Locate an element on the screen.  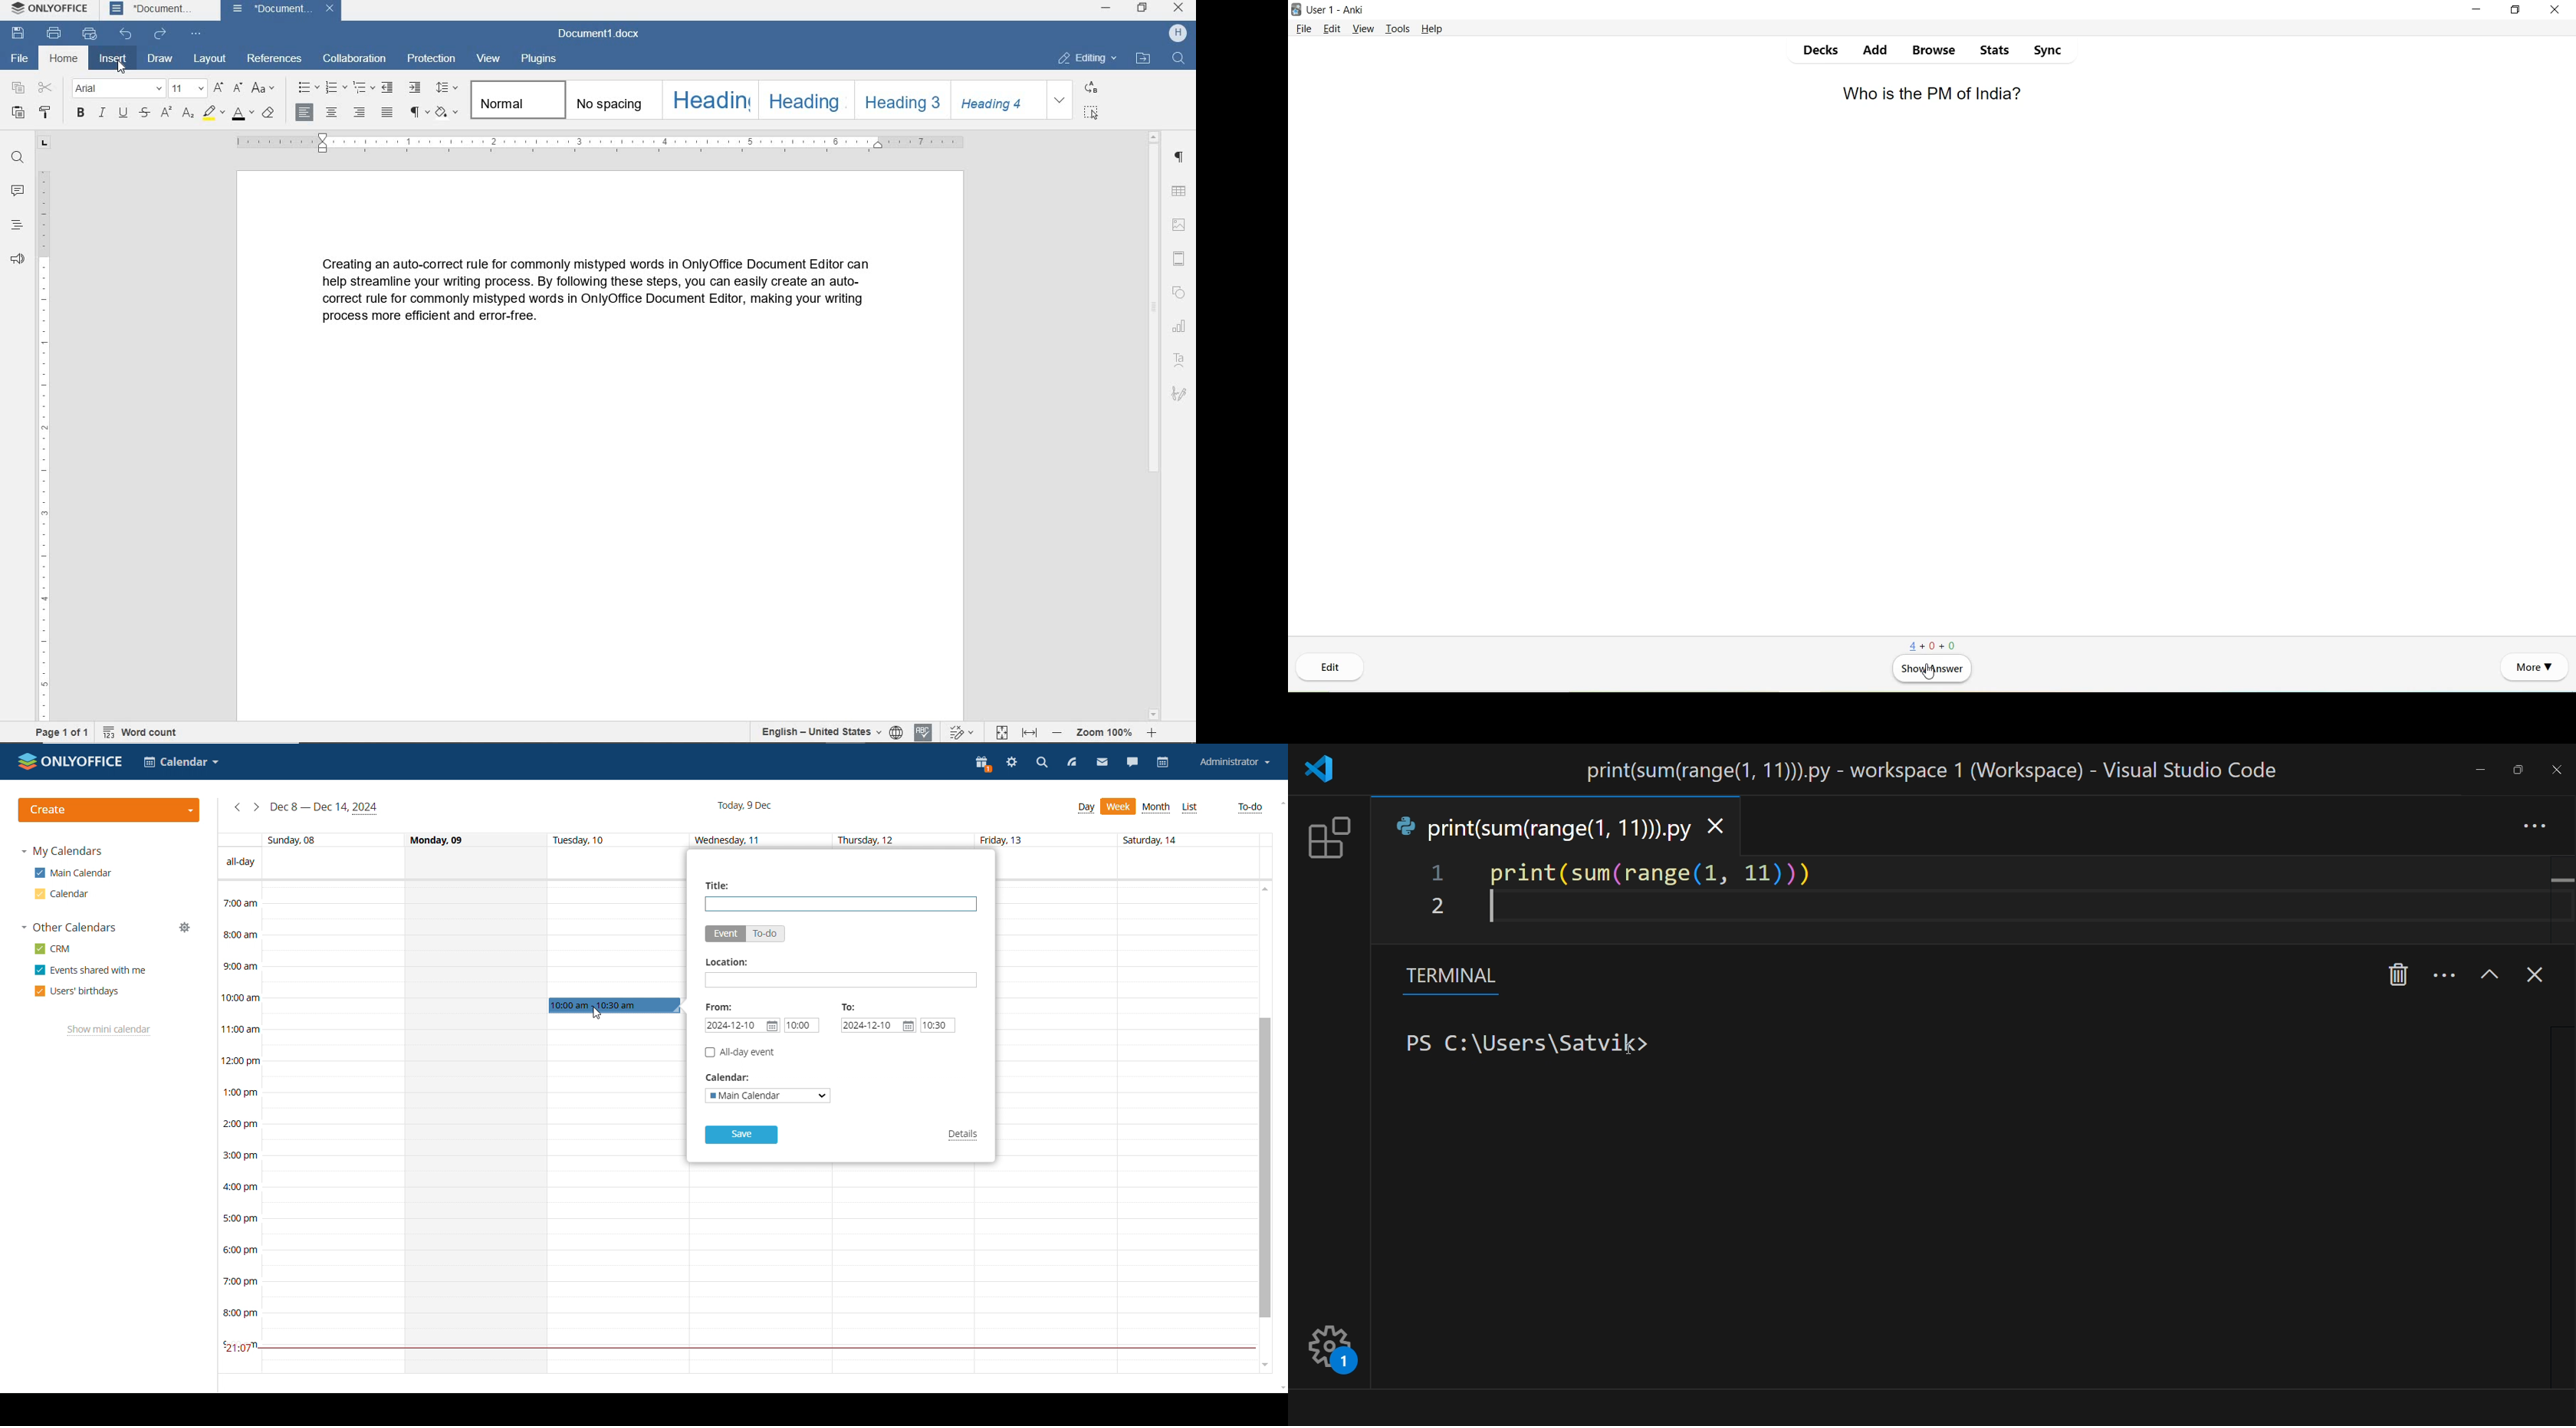
expand is located at coordinates (1061, 100).